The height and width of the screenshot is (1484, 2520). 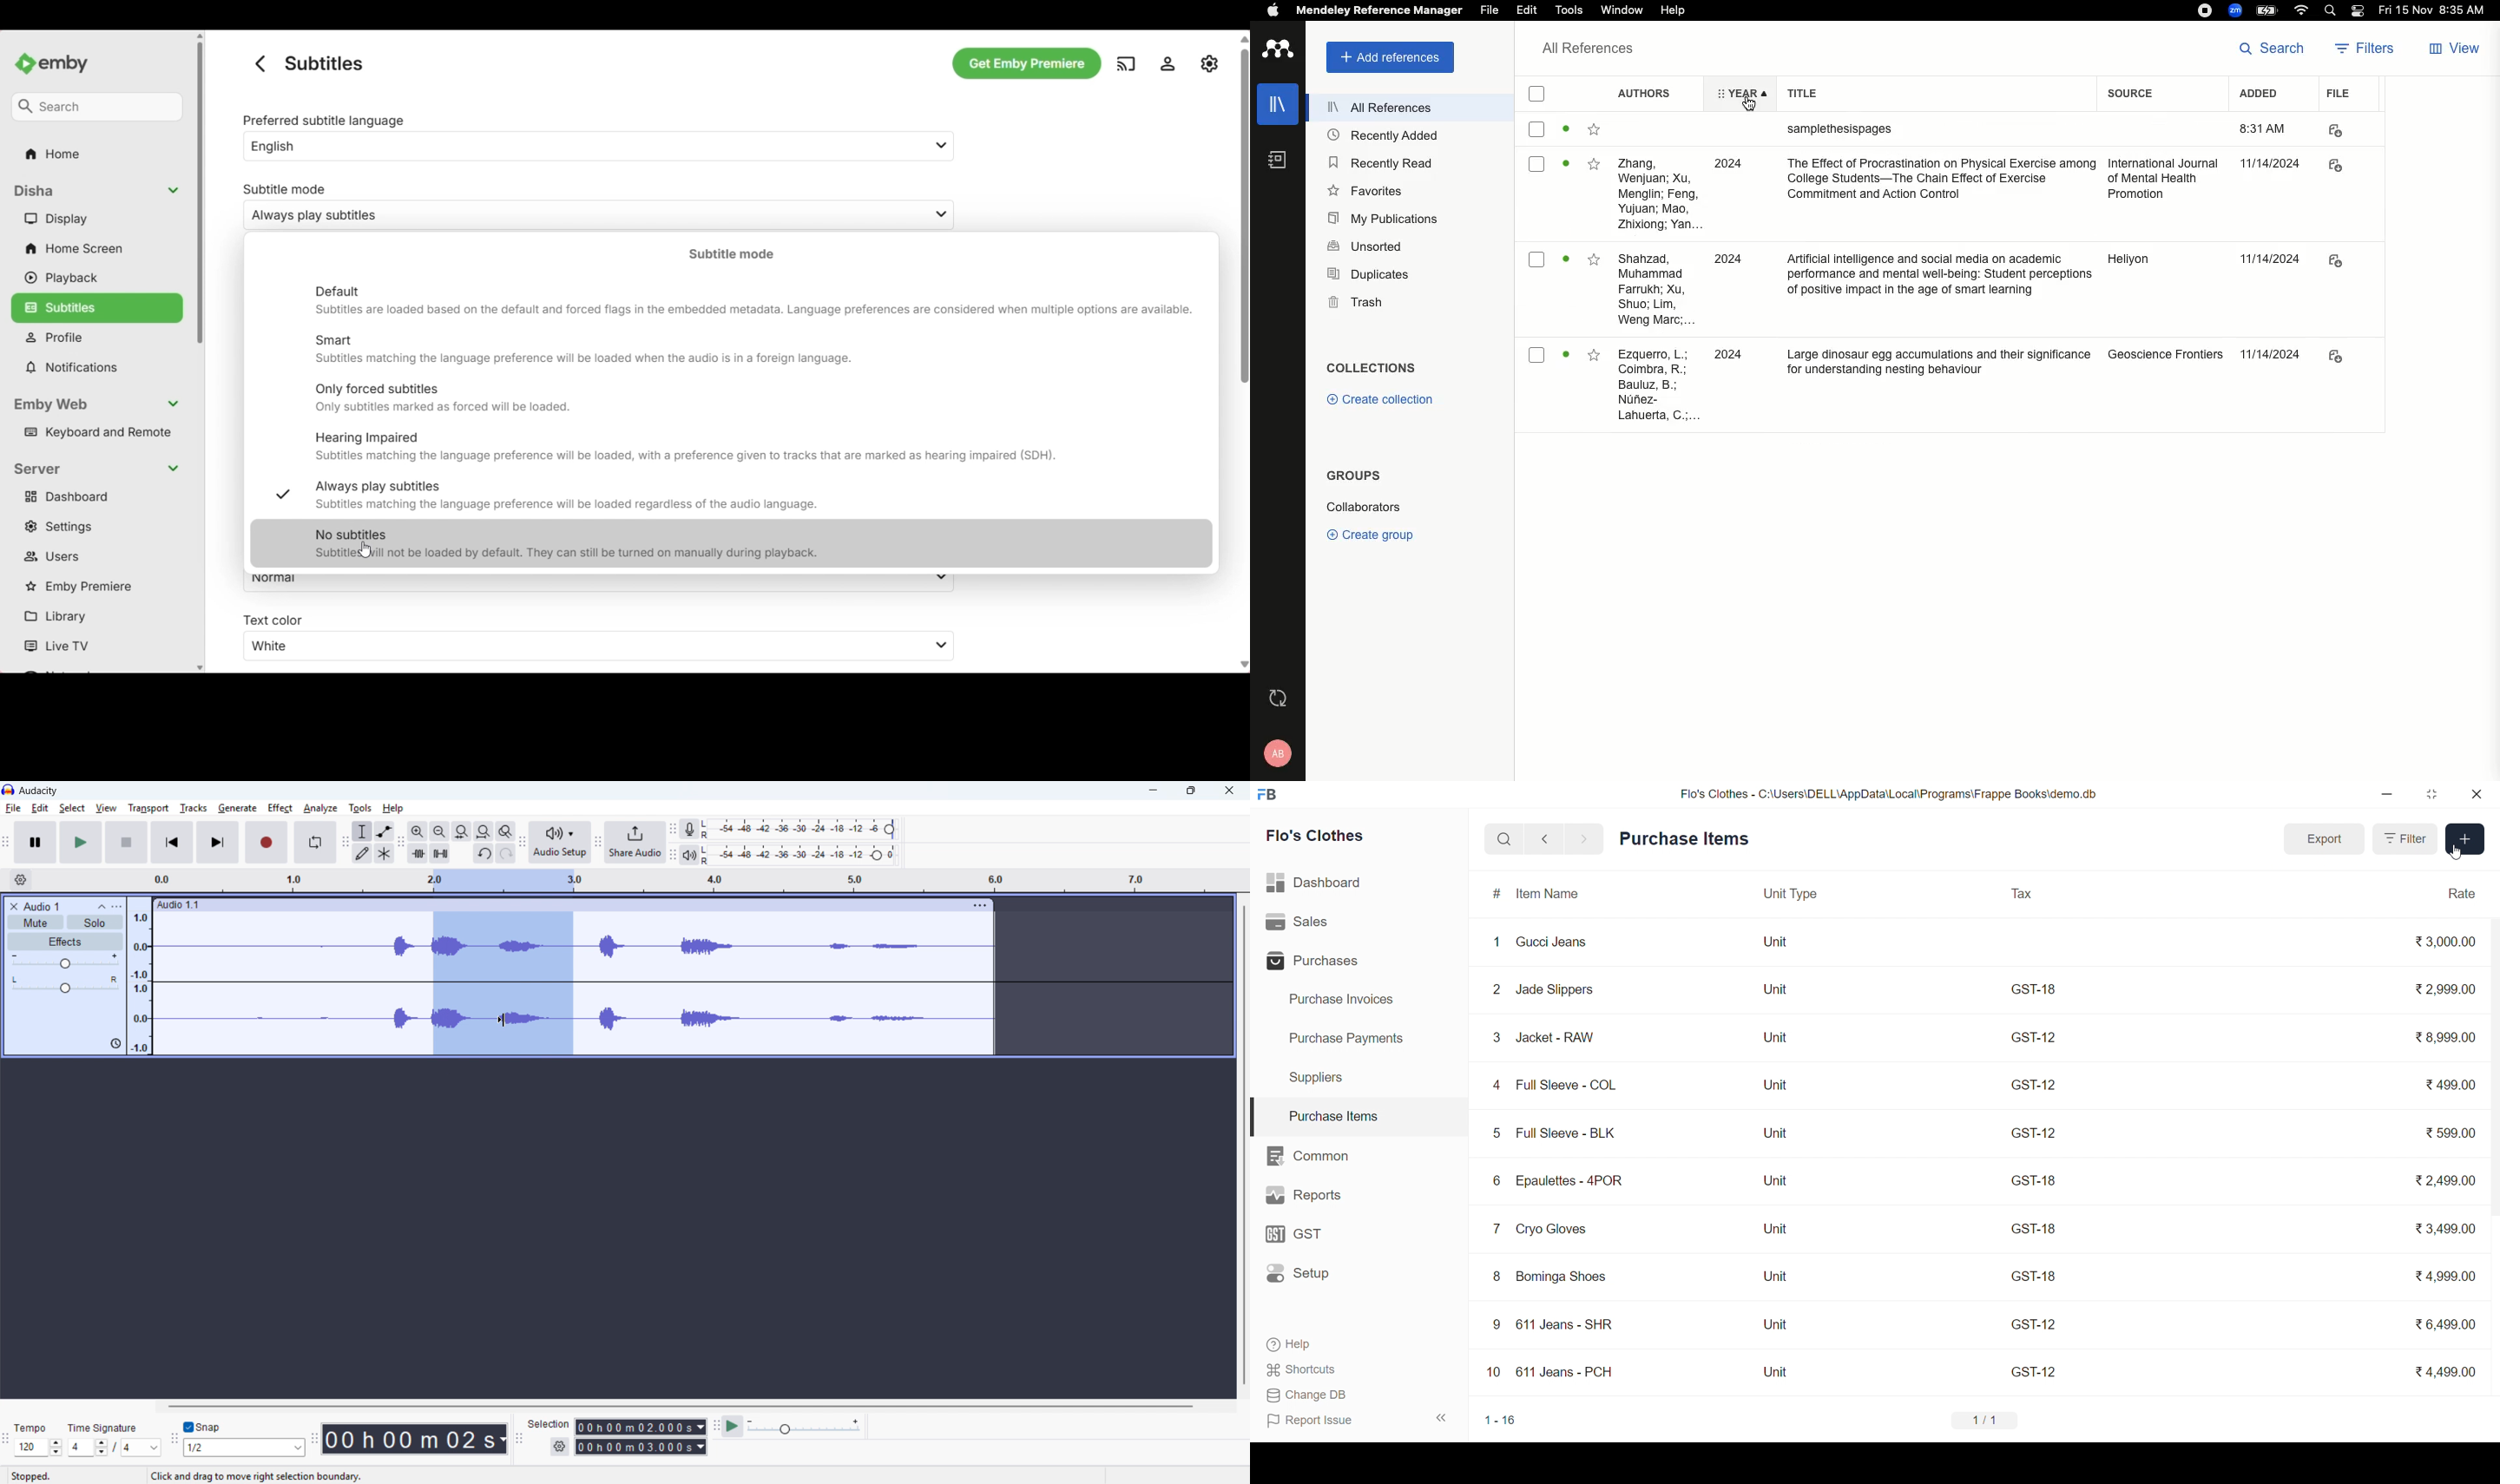 What do you see at coordinates (1315, 1155) in the screenshot?
I see `Common` at bounding box center [1315, 1155].